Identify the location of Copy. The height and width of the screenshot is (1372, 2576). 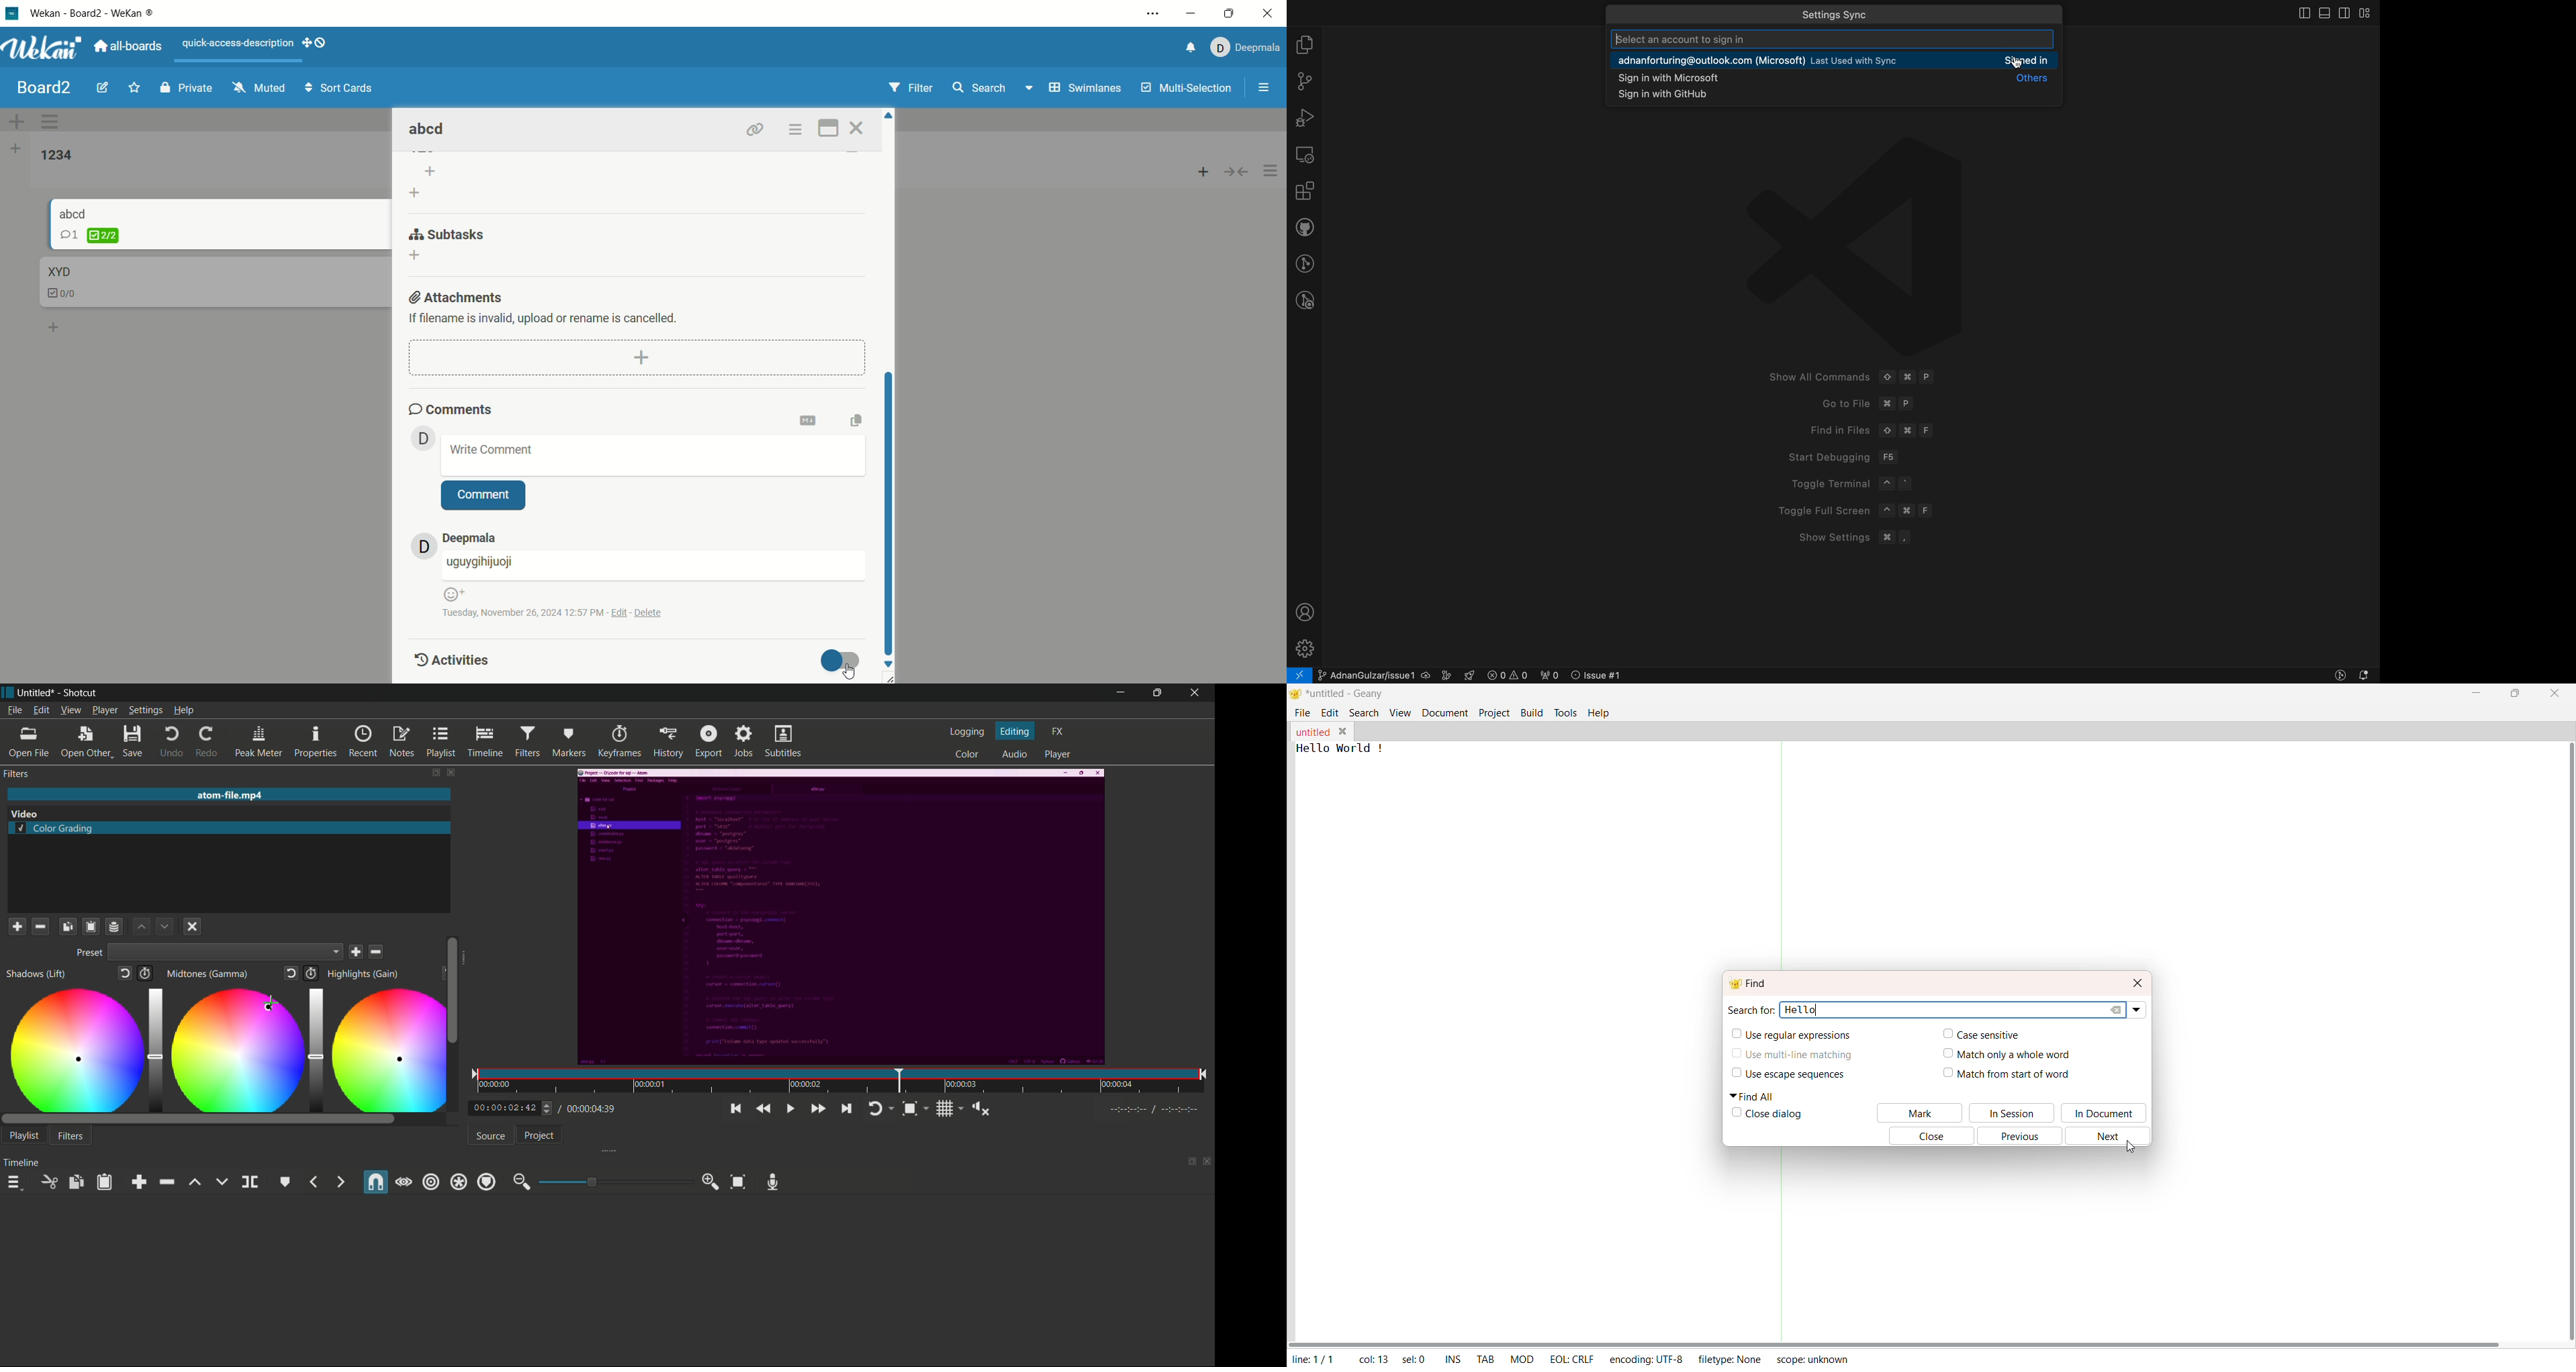
(68, 926).